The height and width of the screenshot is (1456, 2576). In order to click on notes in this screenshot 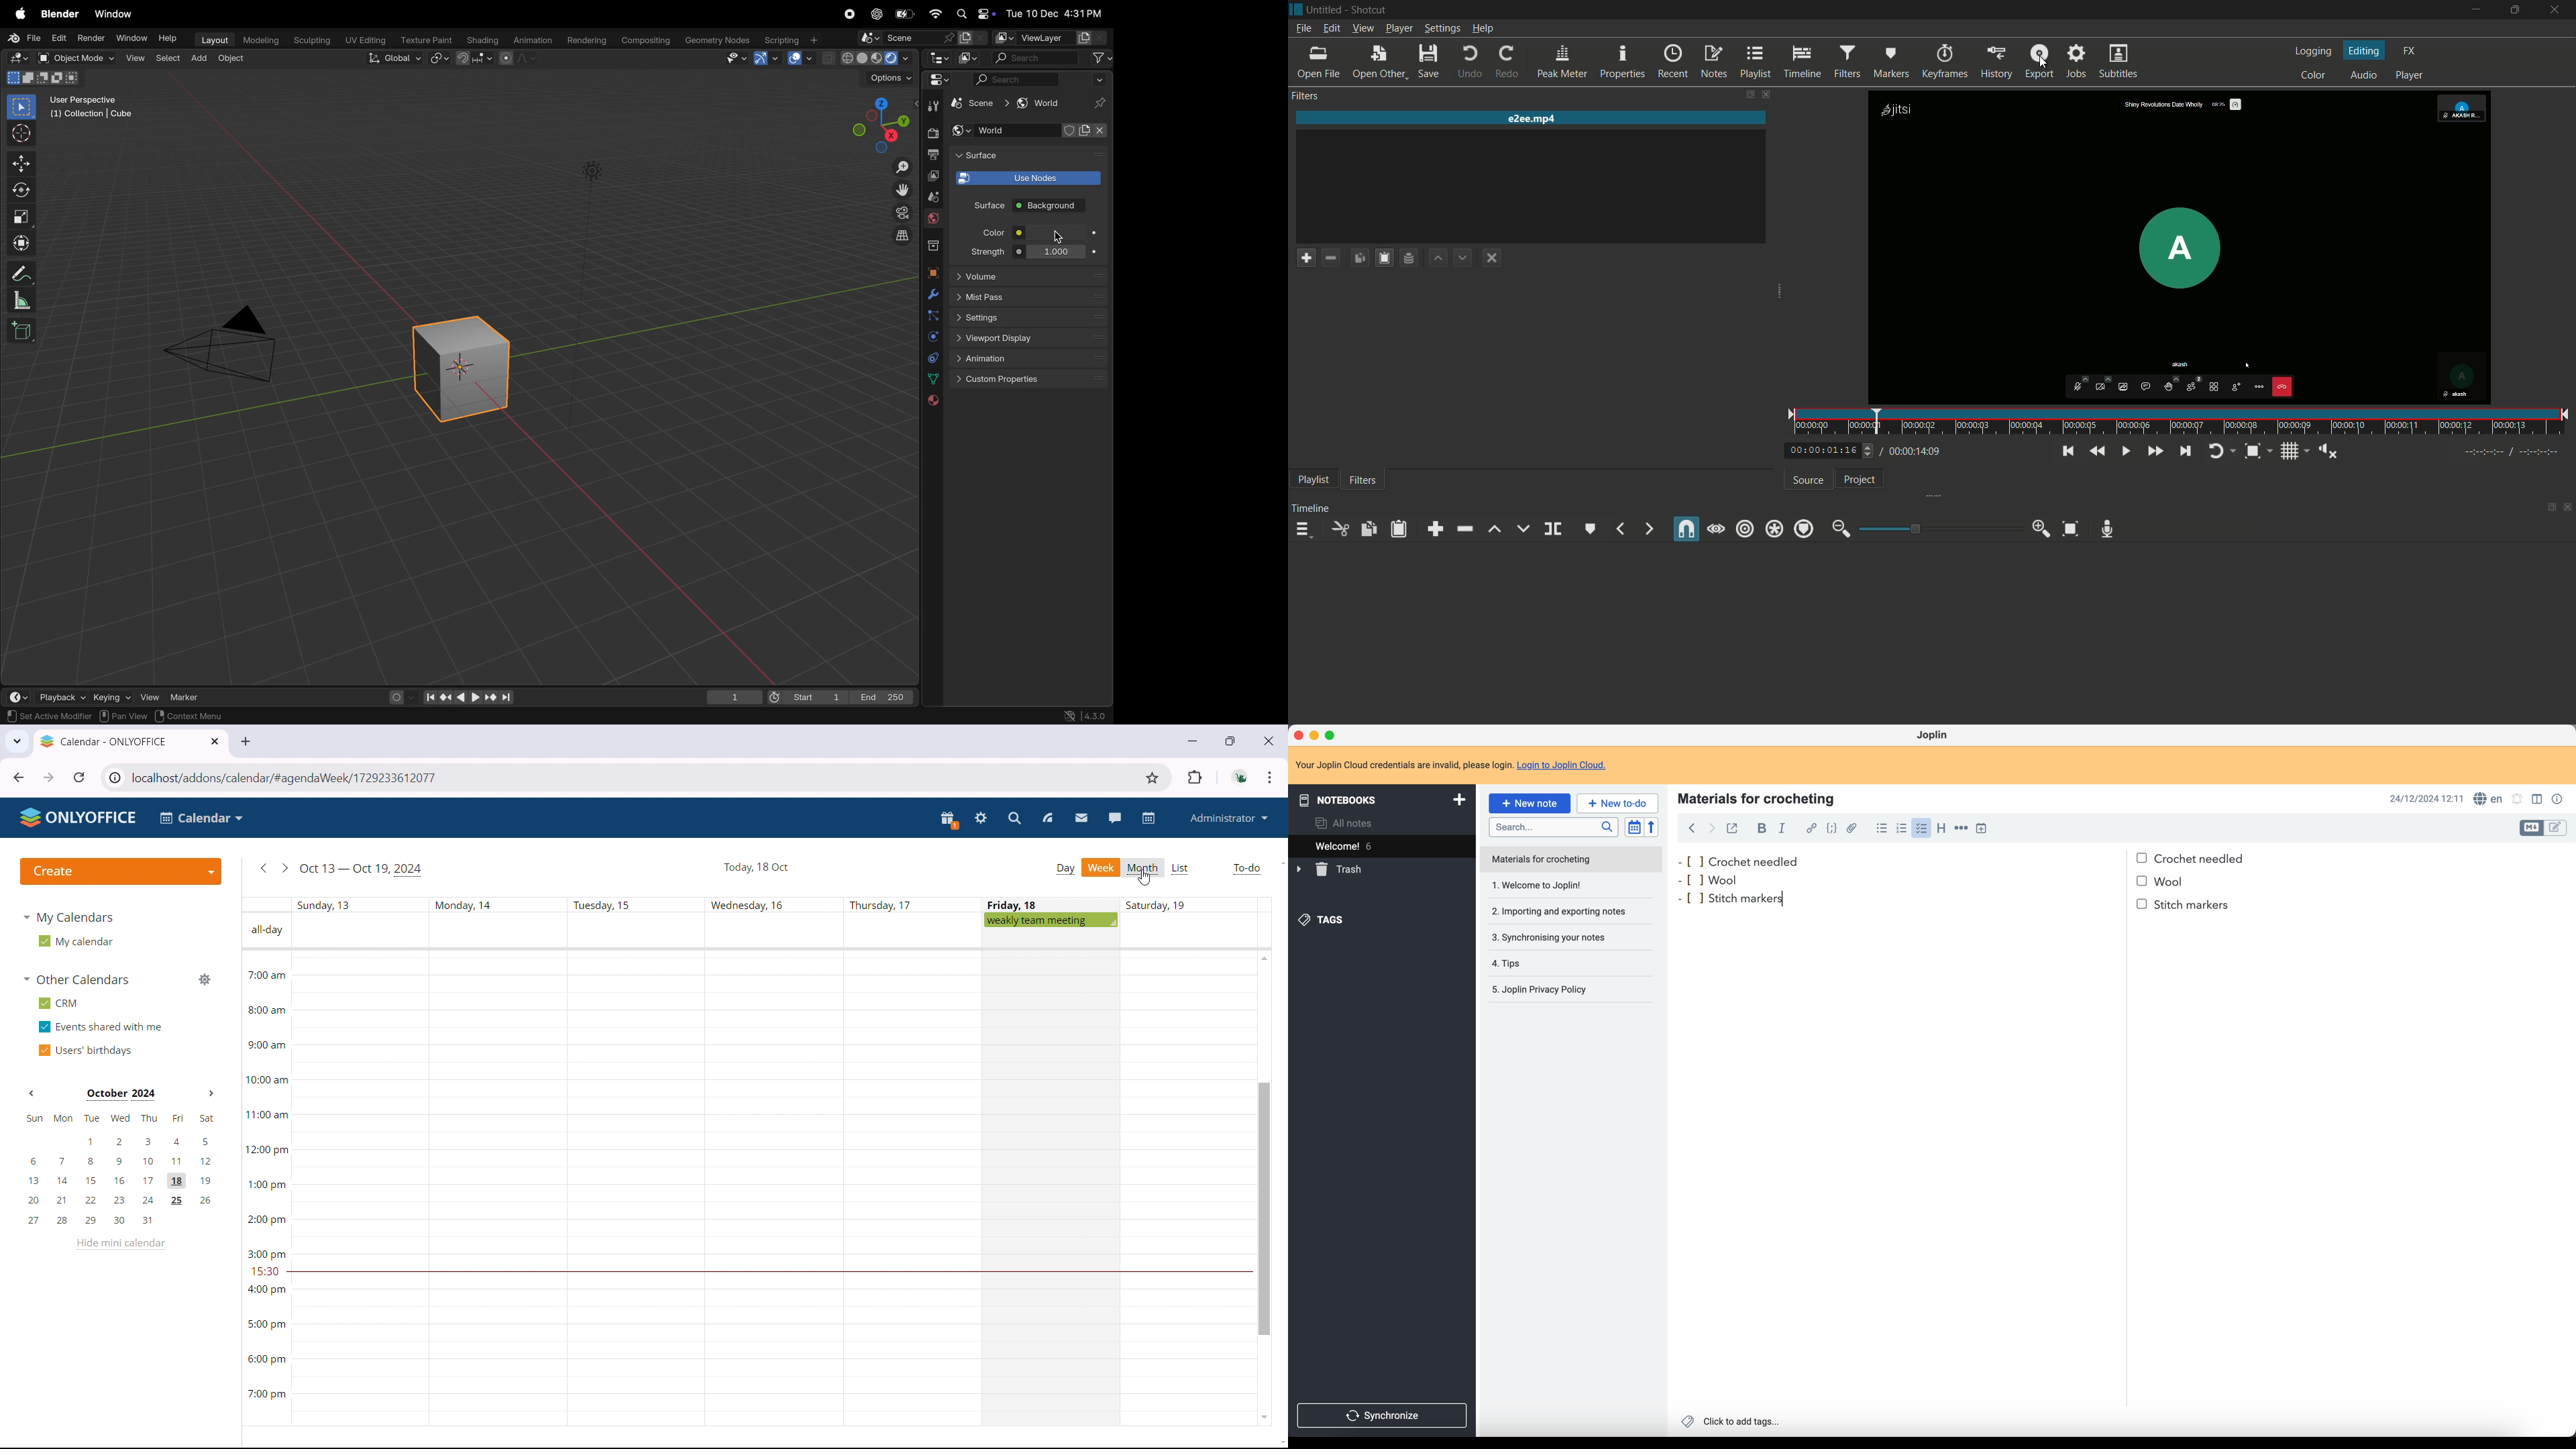, I will do `click(1713, 62)`.